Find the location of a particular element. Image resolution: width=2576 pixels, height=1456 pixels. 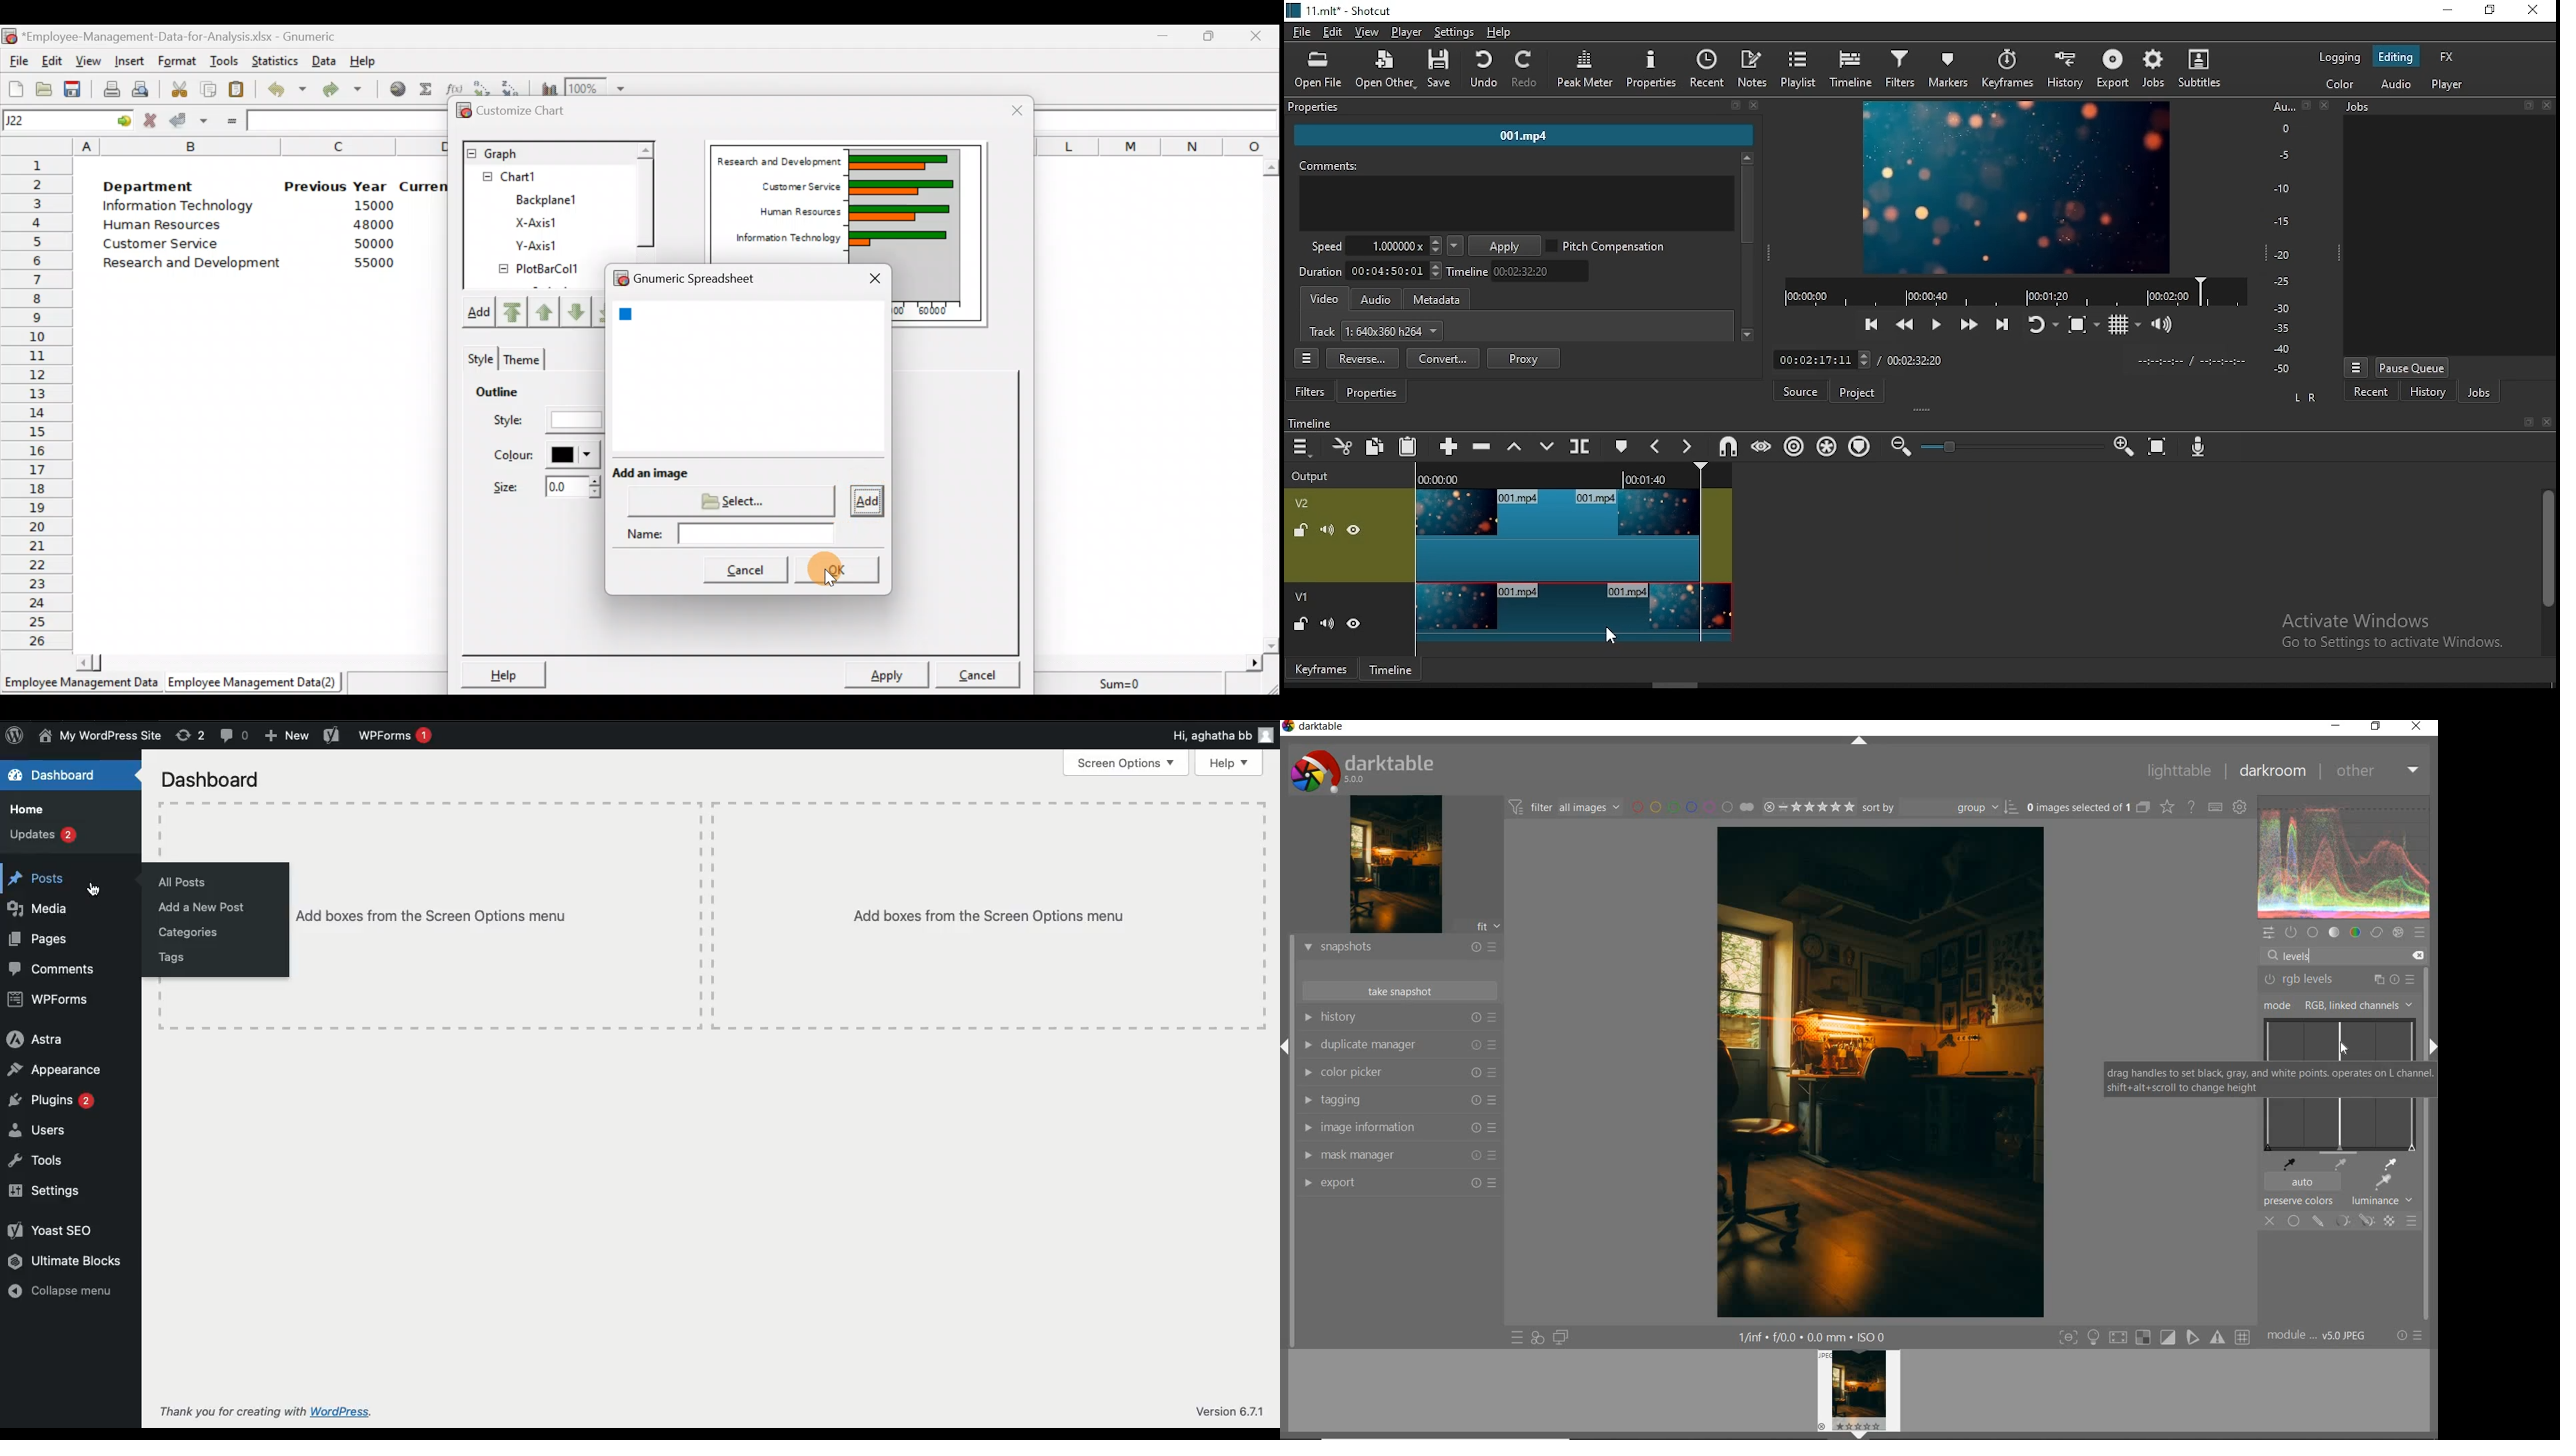

Cursor on OK is located at coordinates (859, 567).